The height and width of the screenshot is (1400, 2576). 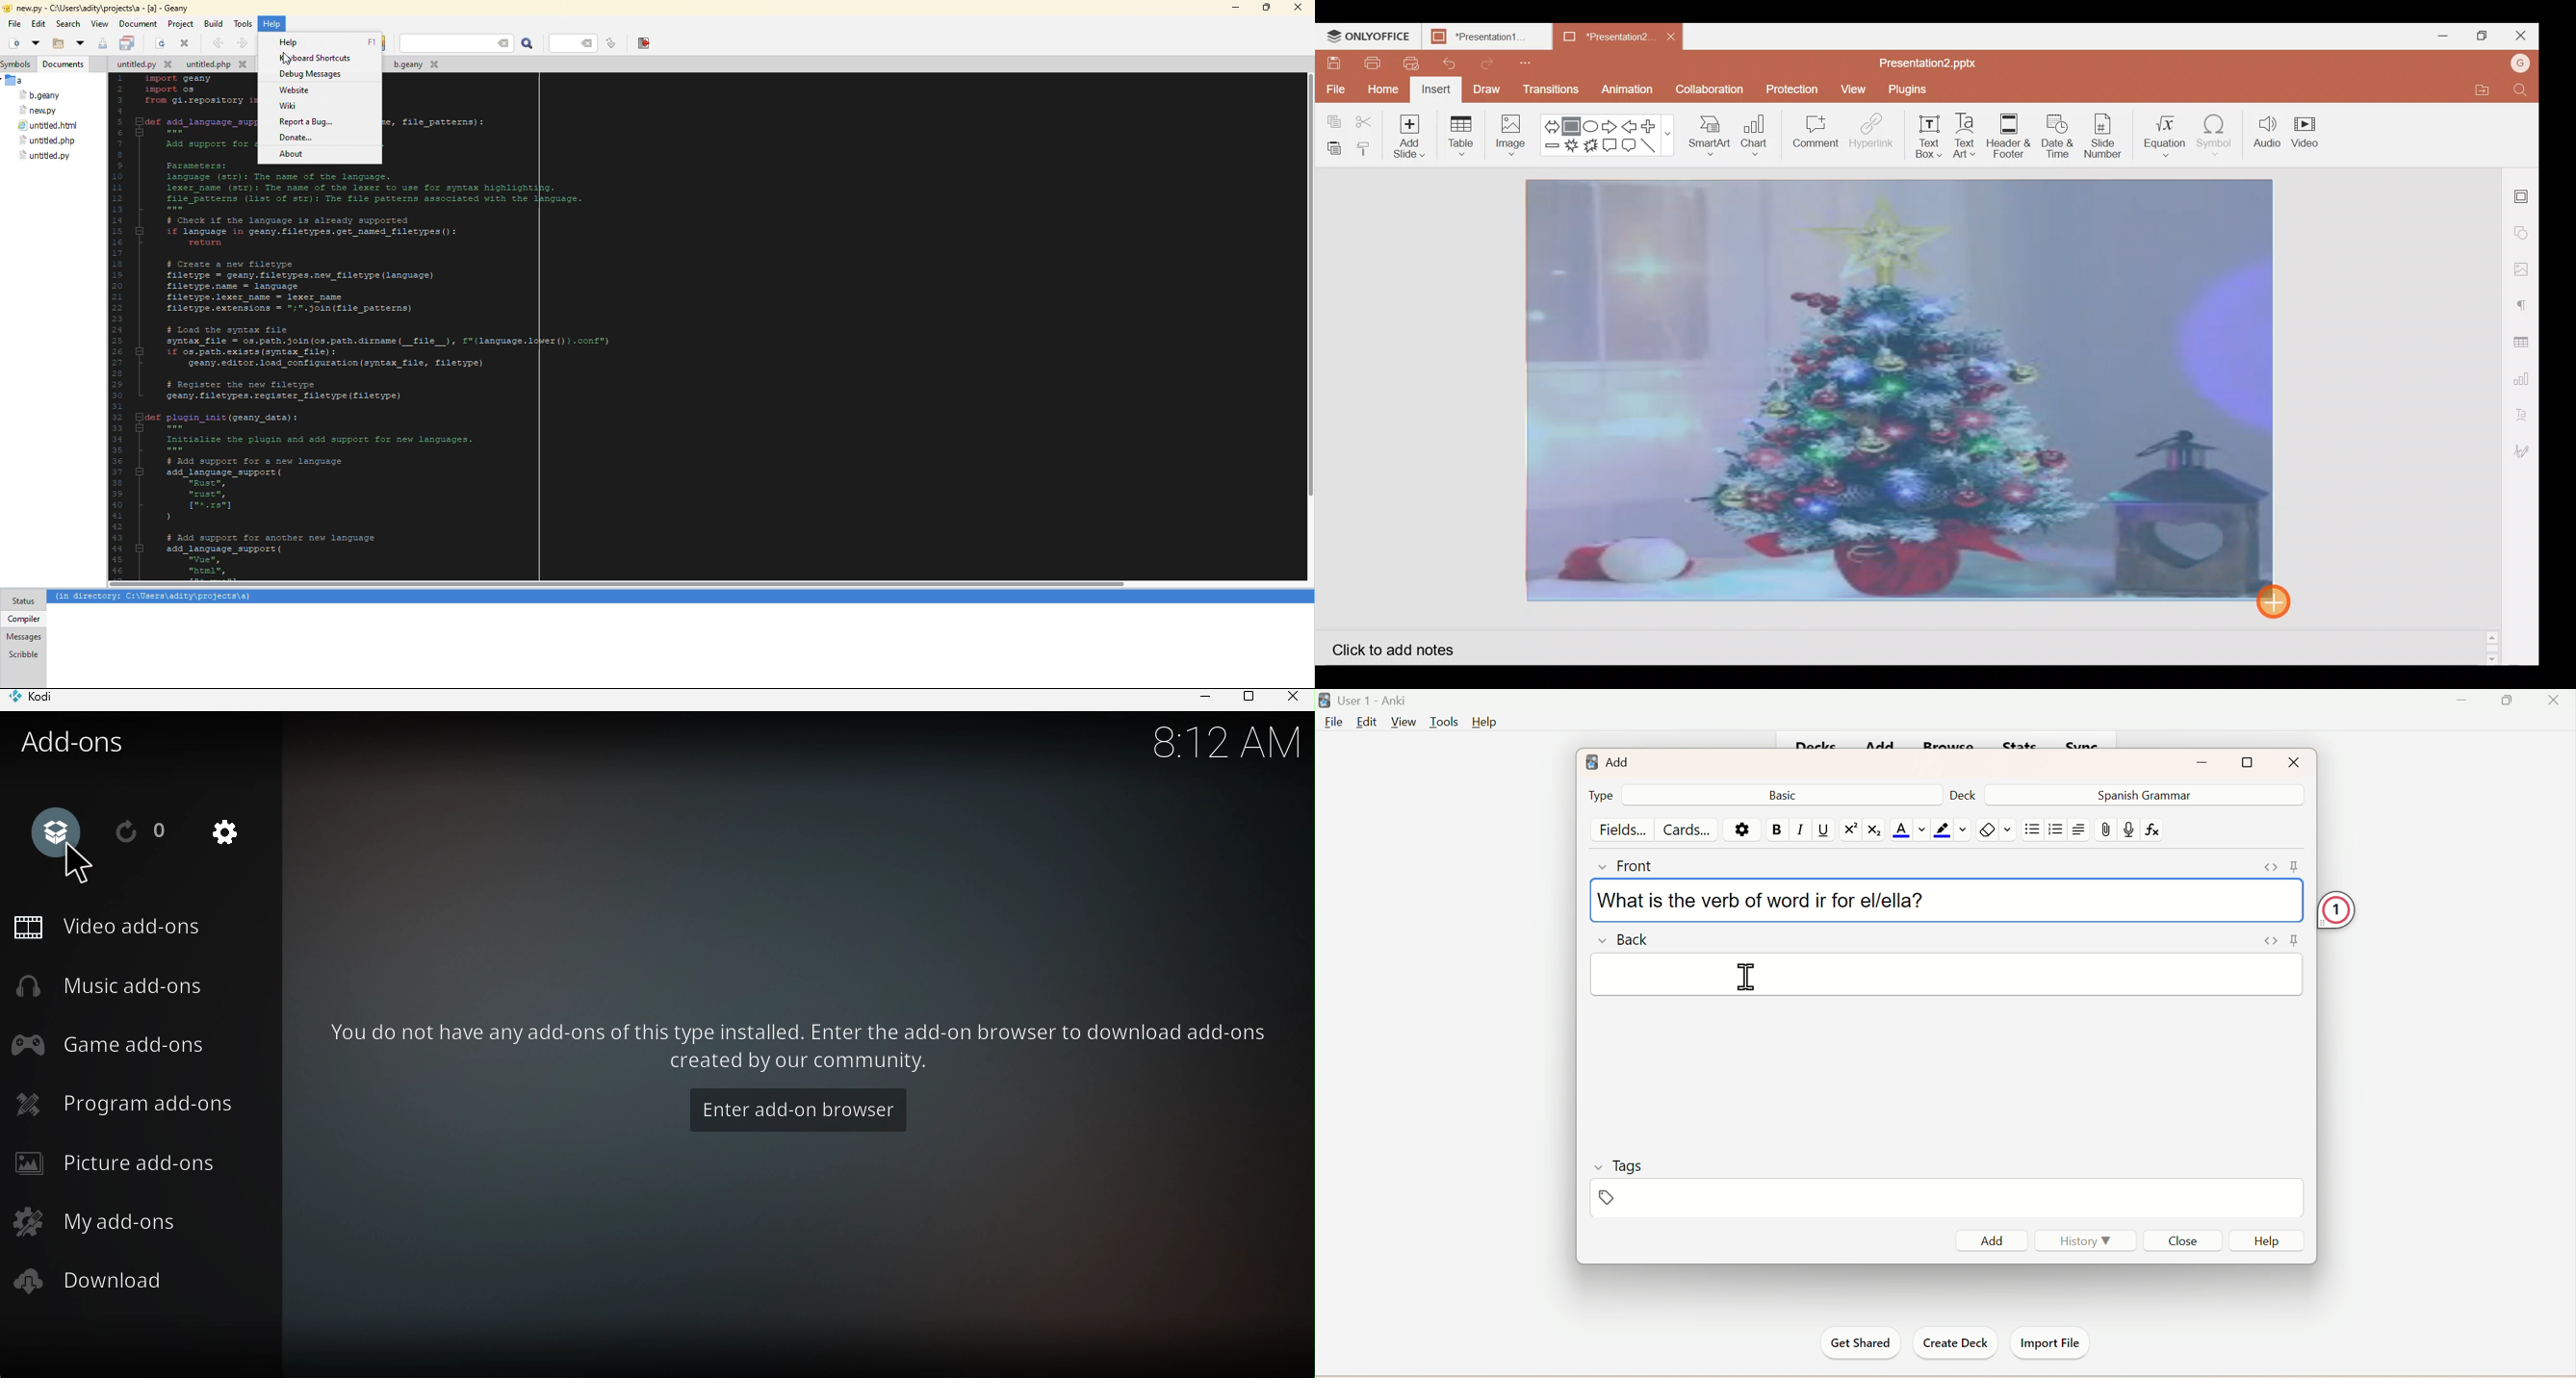 I want to click on Video add-ons, so click(x=111, y=926).